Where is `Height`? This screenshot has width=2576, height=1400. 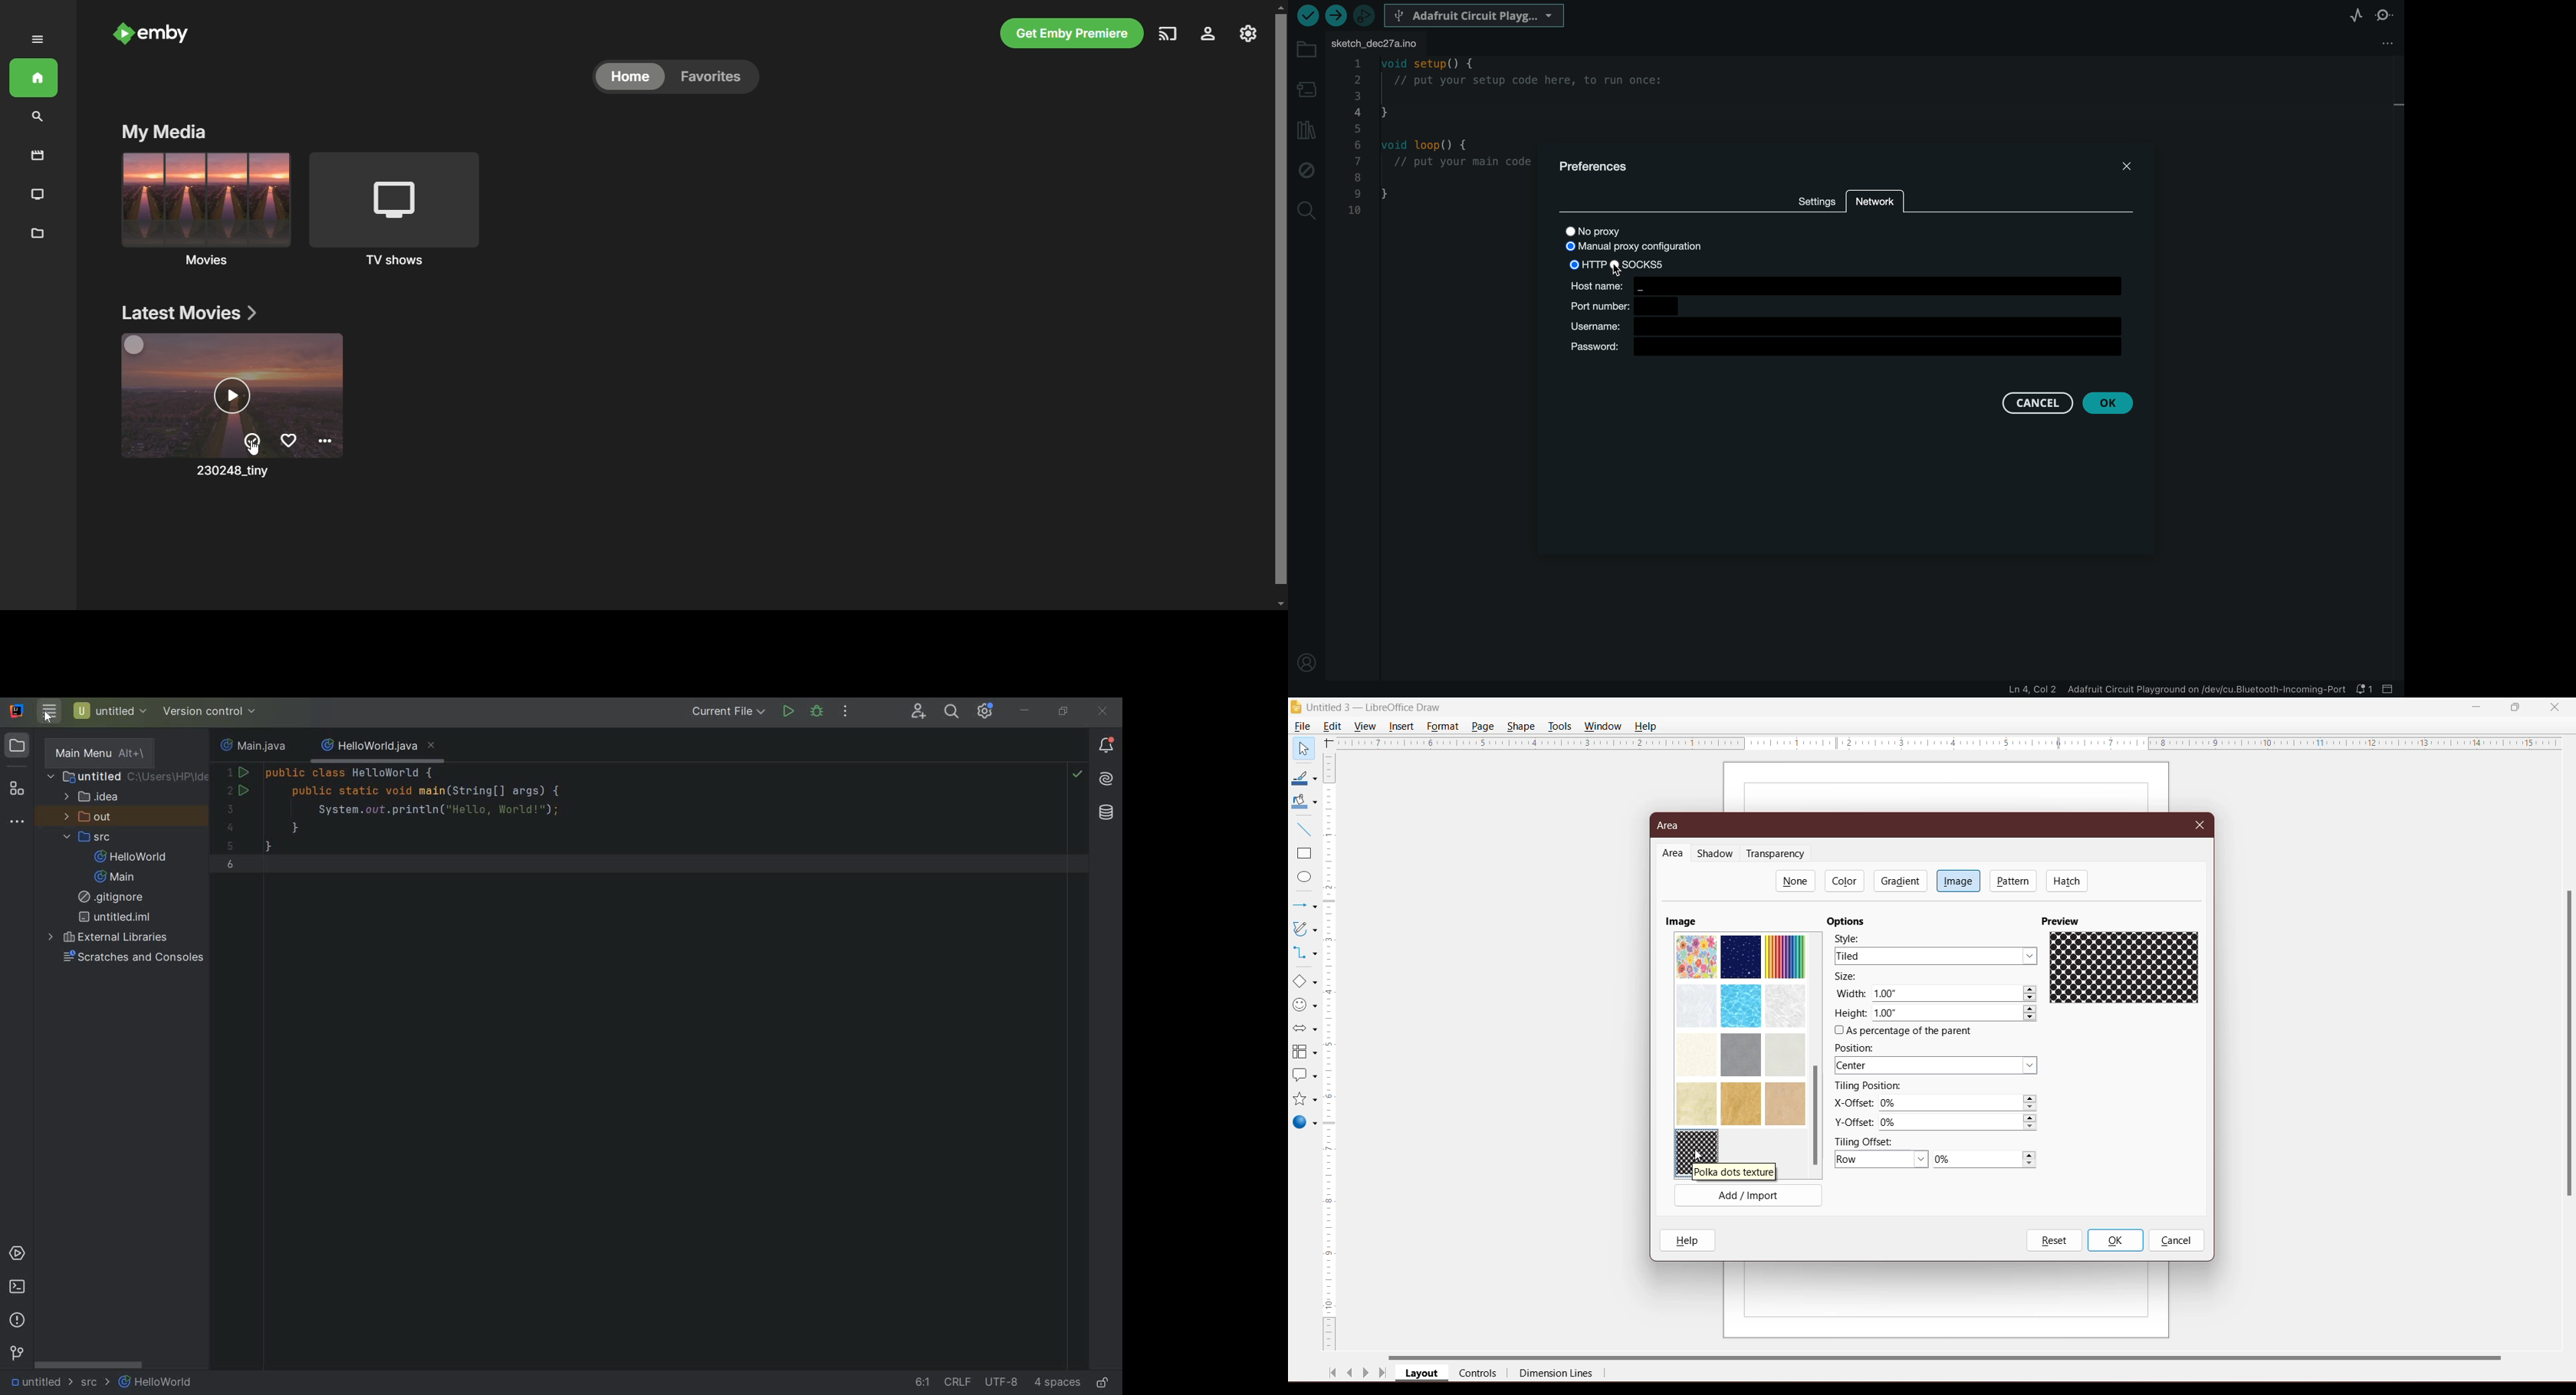
Height is located at coordinates (1850, 1013).